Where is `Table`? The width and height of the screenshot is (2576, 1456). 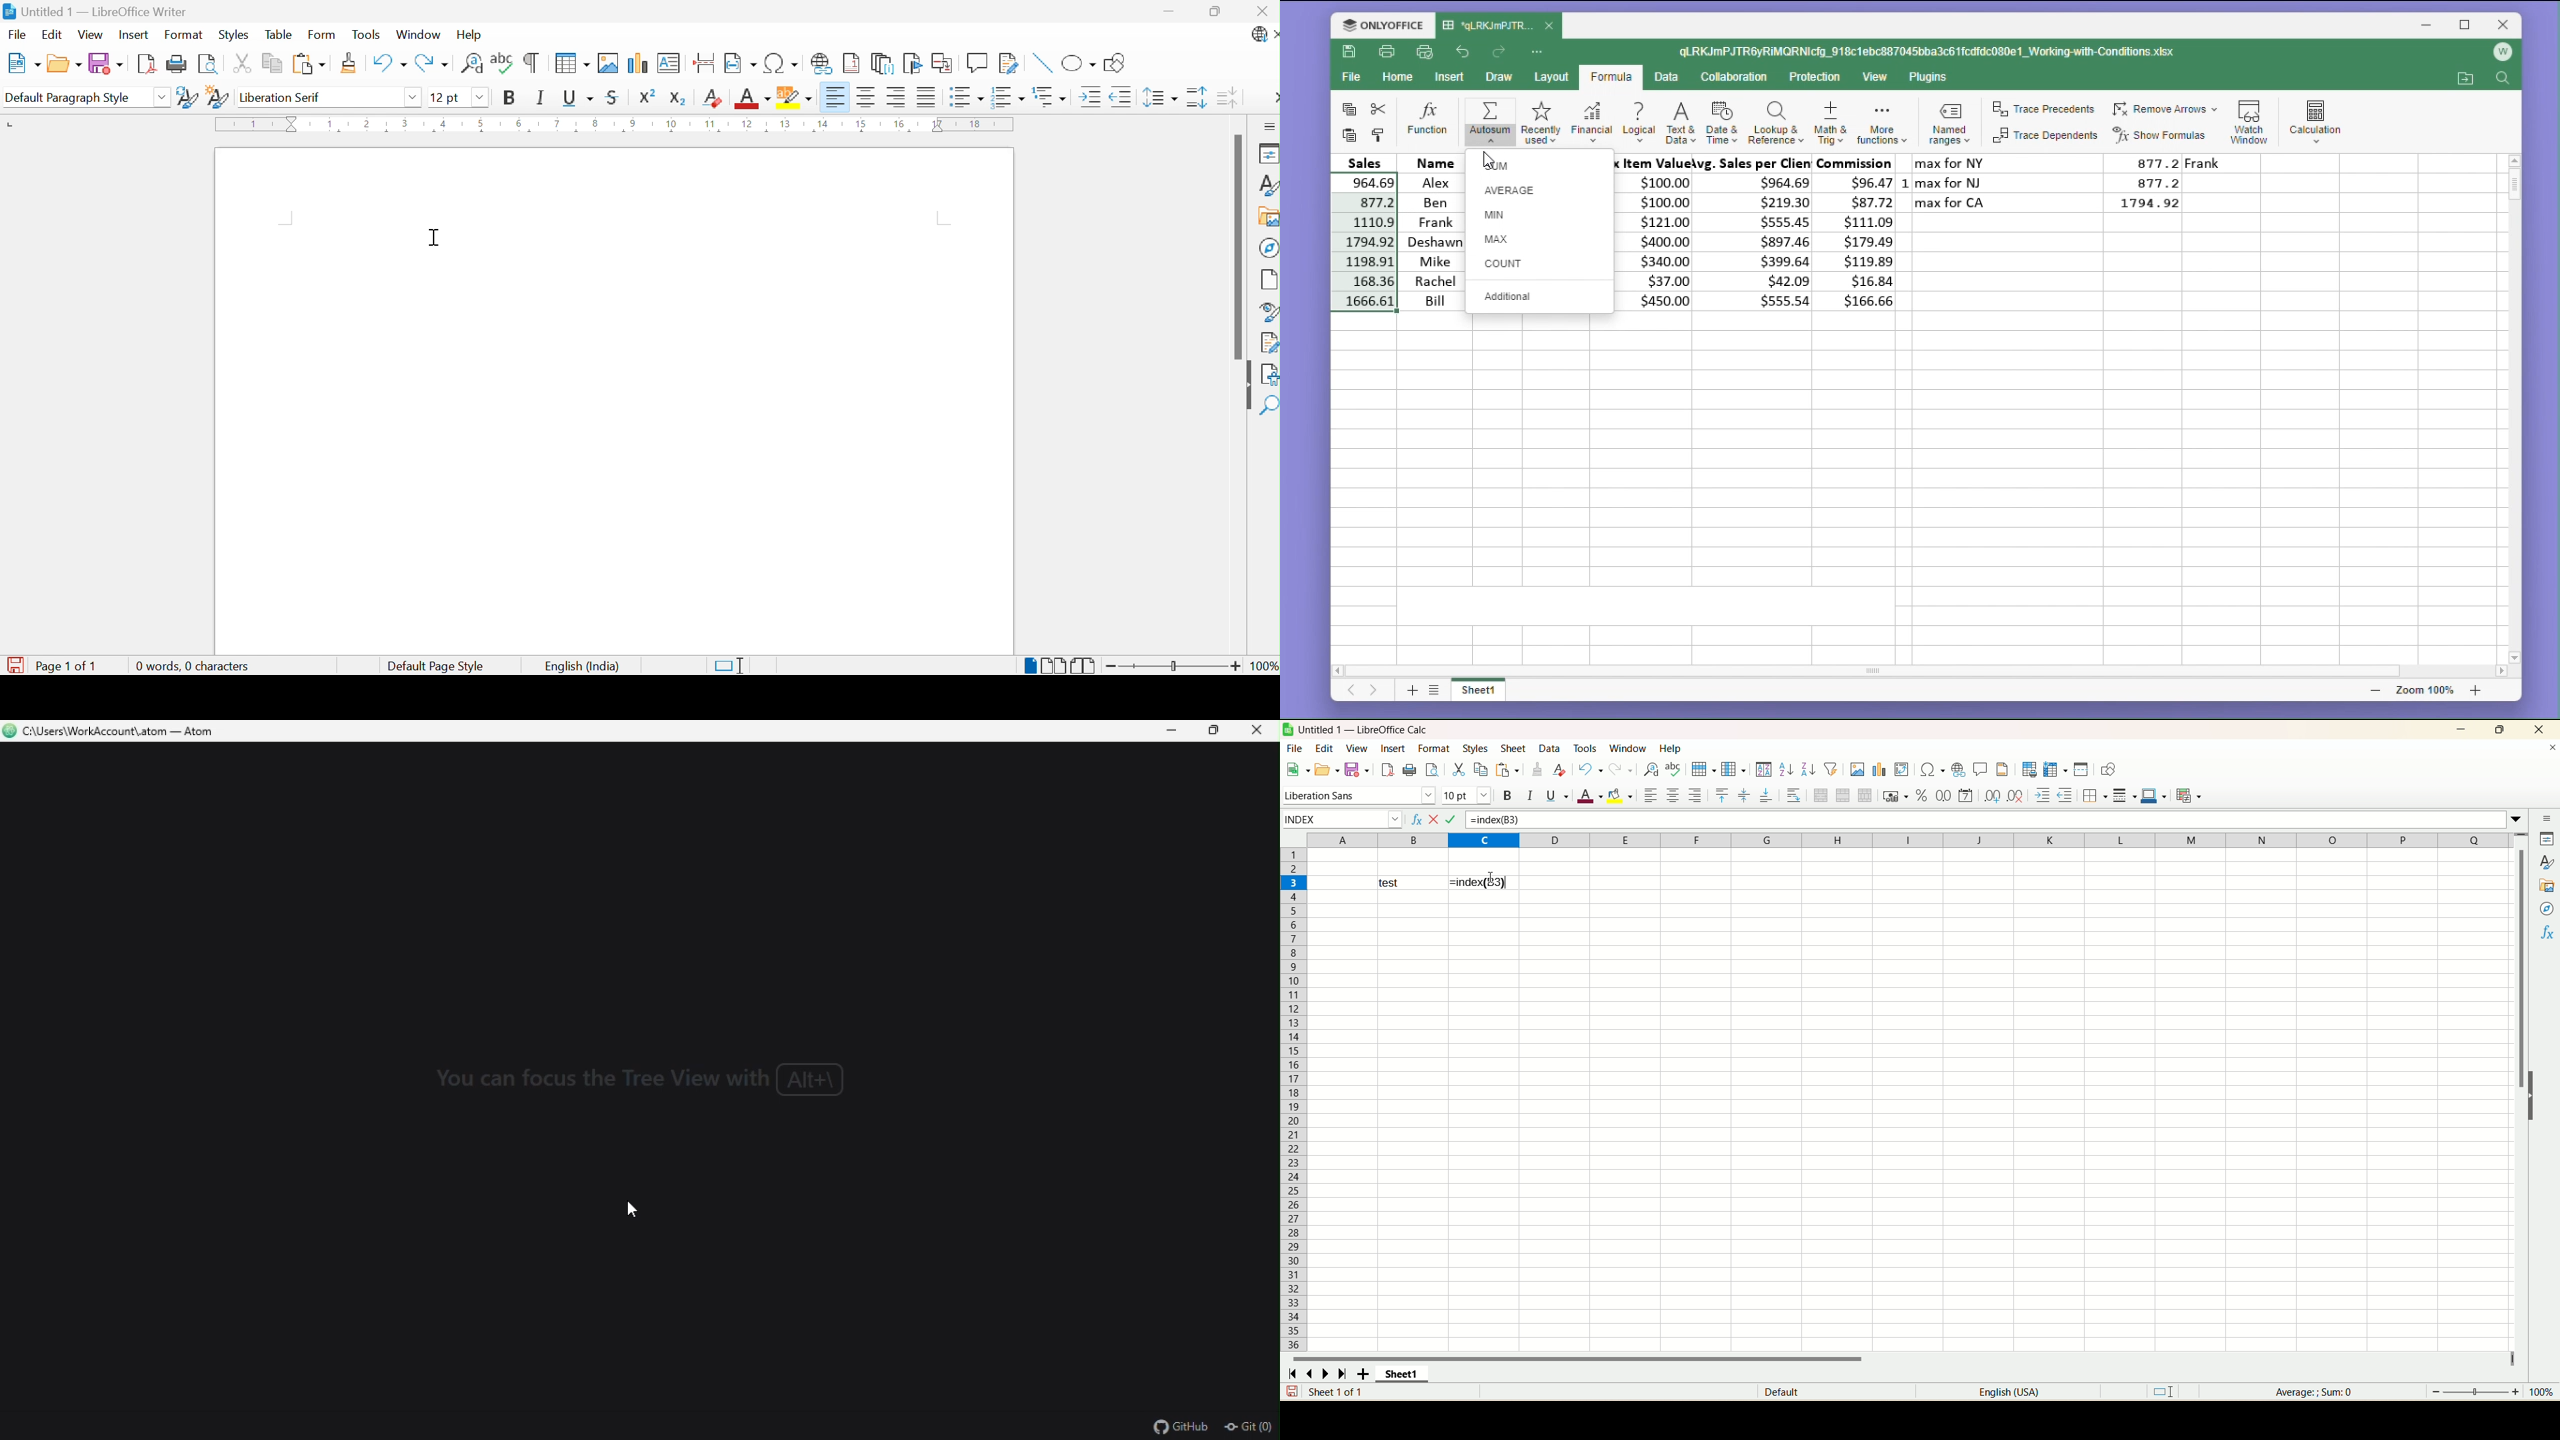 Table is located at coordinates (281, 35).